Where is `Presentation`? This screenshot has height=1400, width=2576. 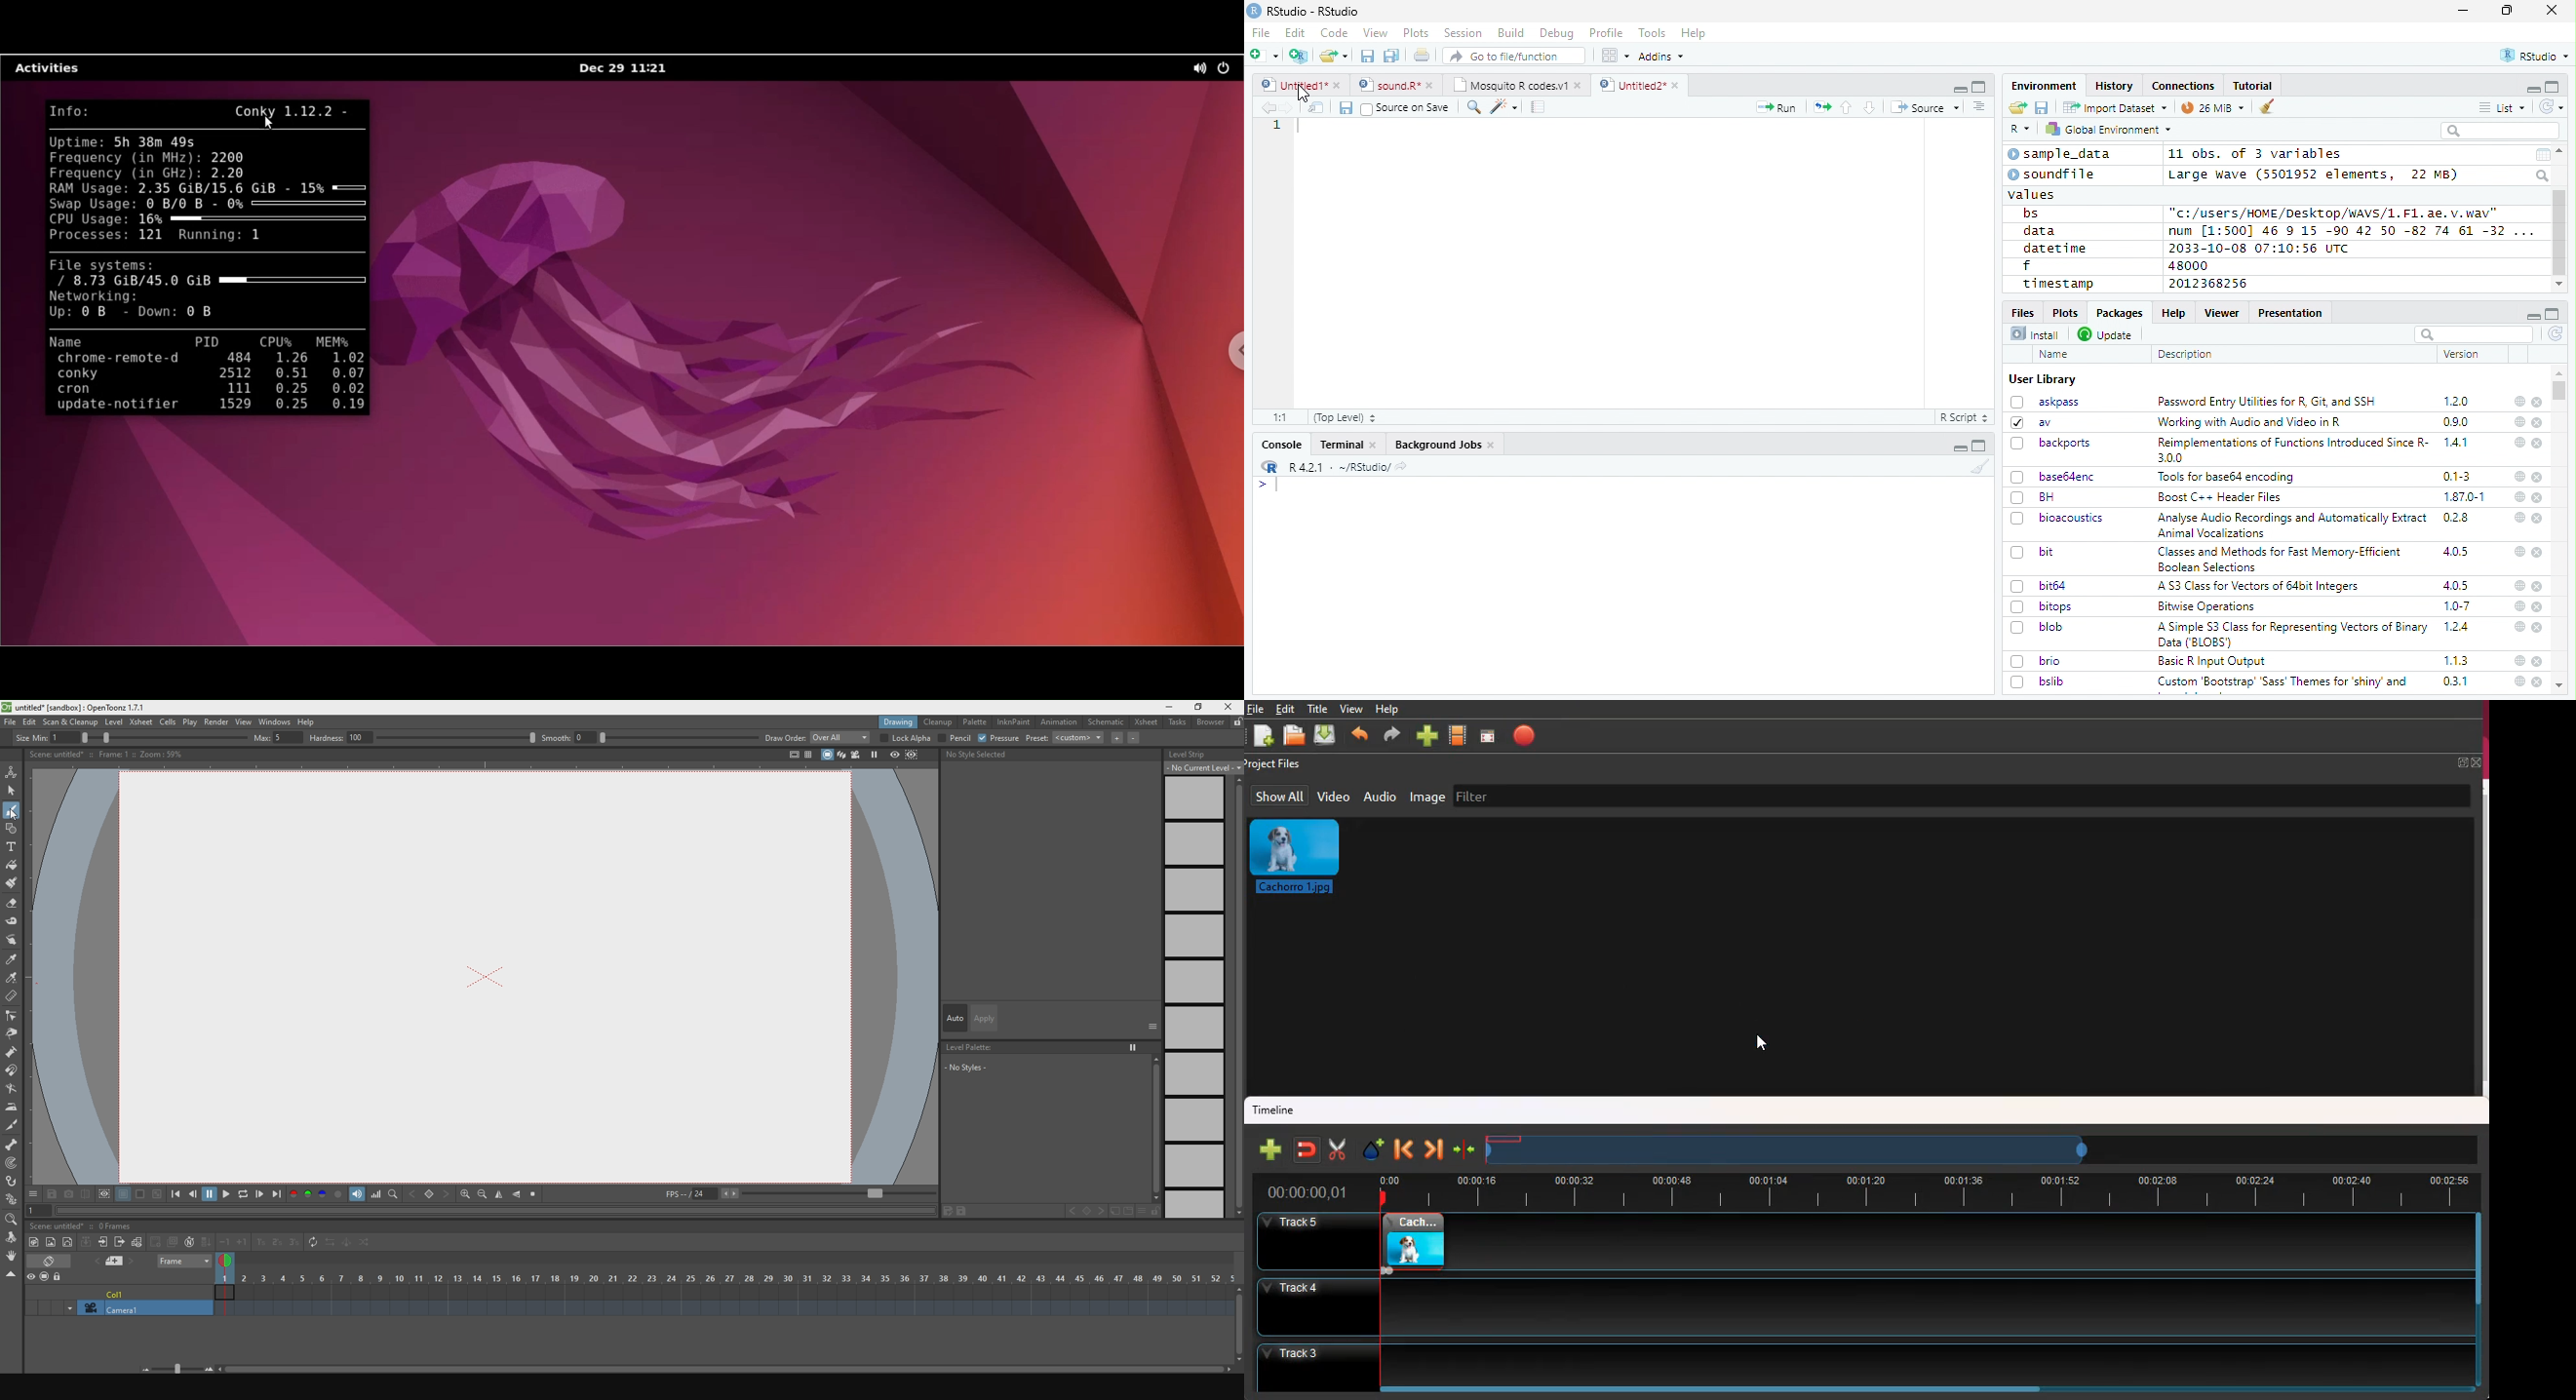 Presentation is located at coordinates (2291, 313).